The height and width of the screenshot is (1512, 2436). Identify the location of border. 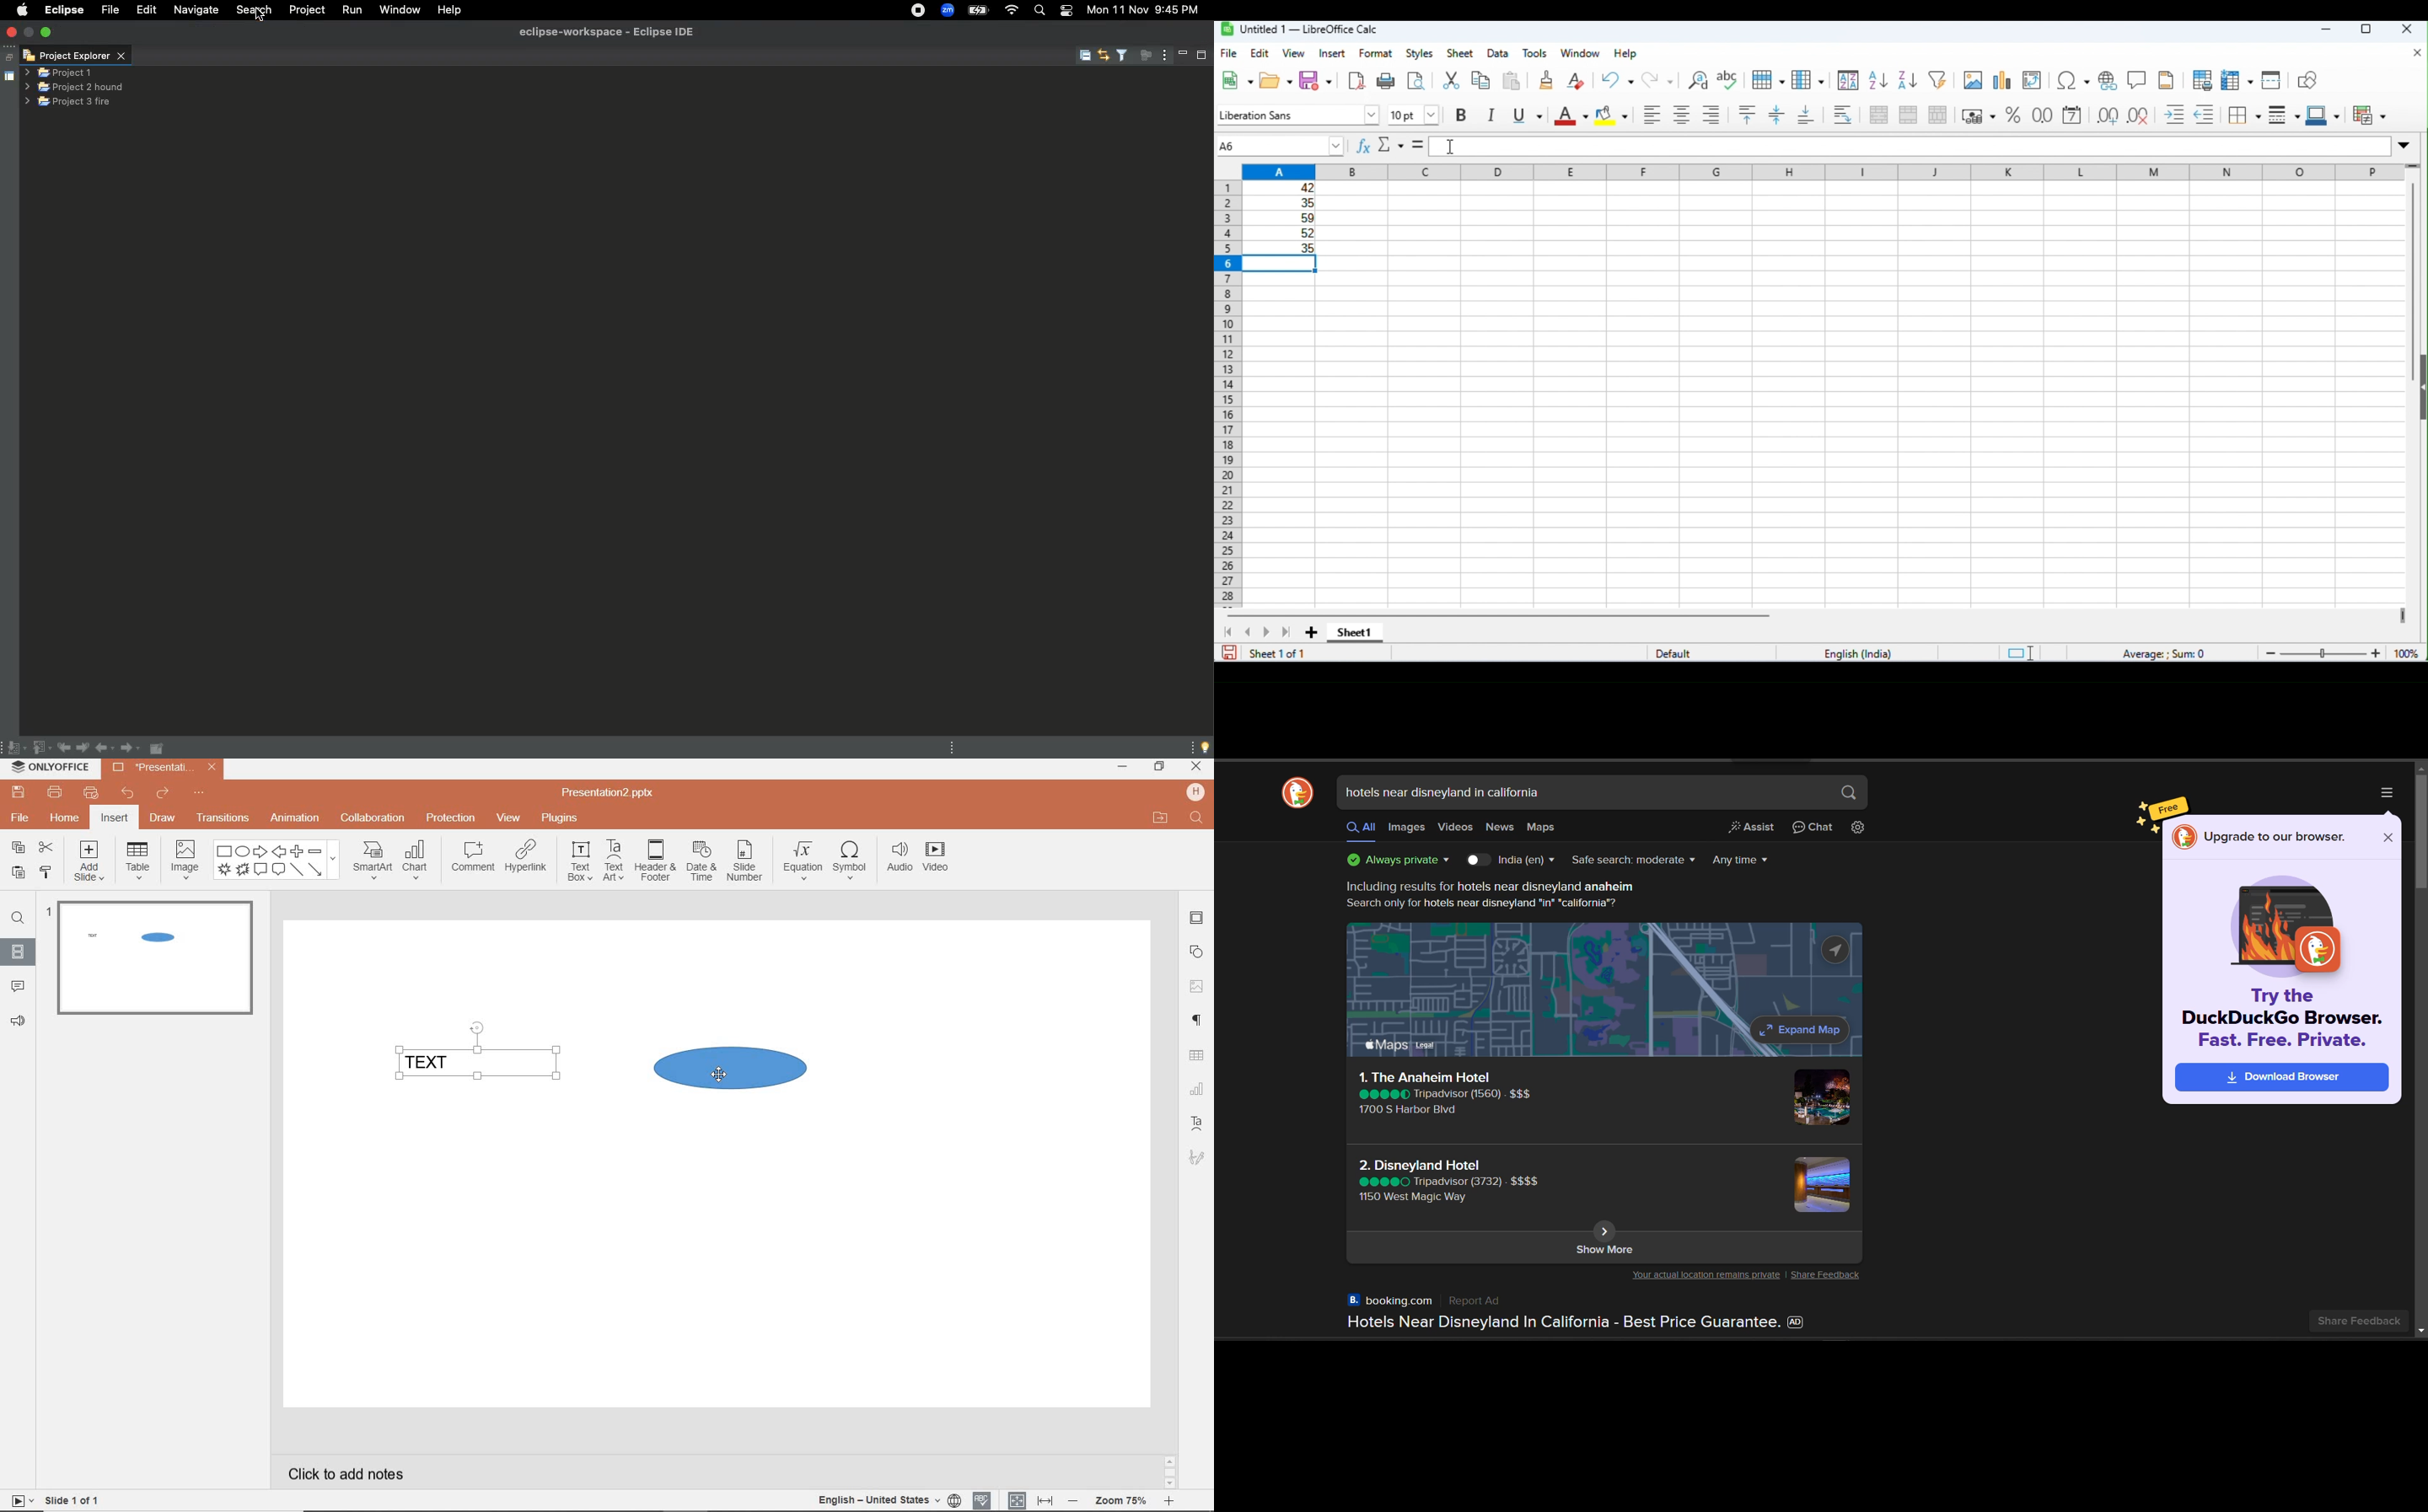
(2243, 116).